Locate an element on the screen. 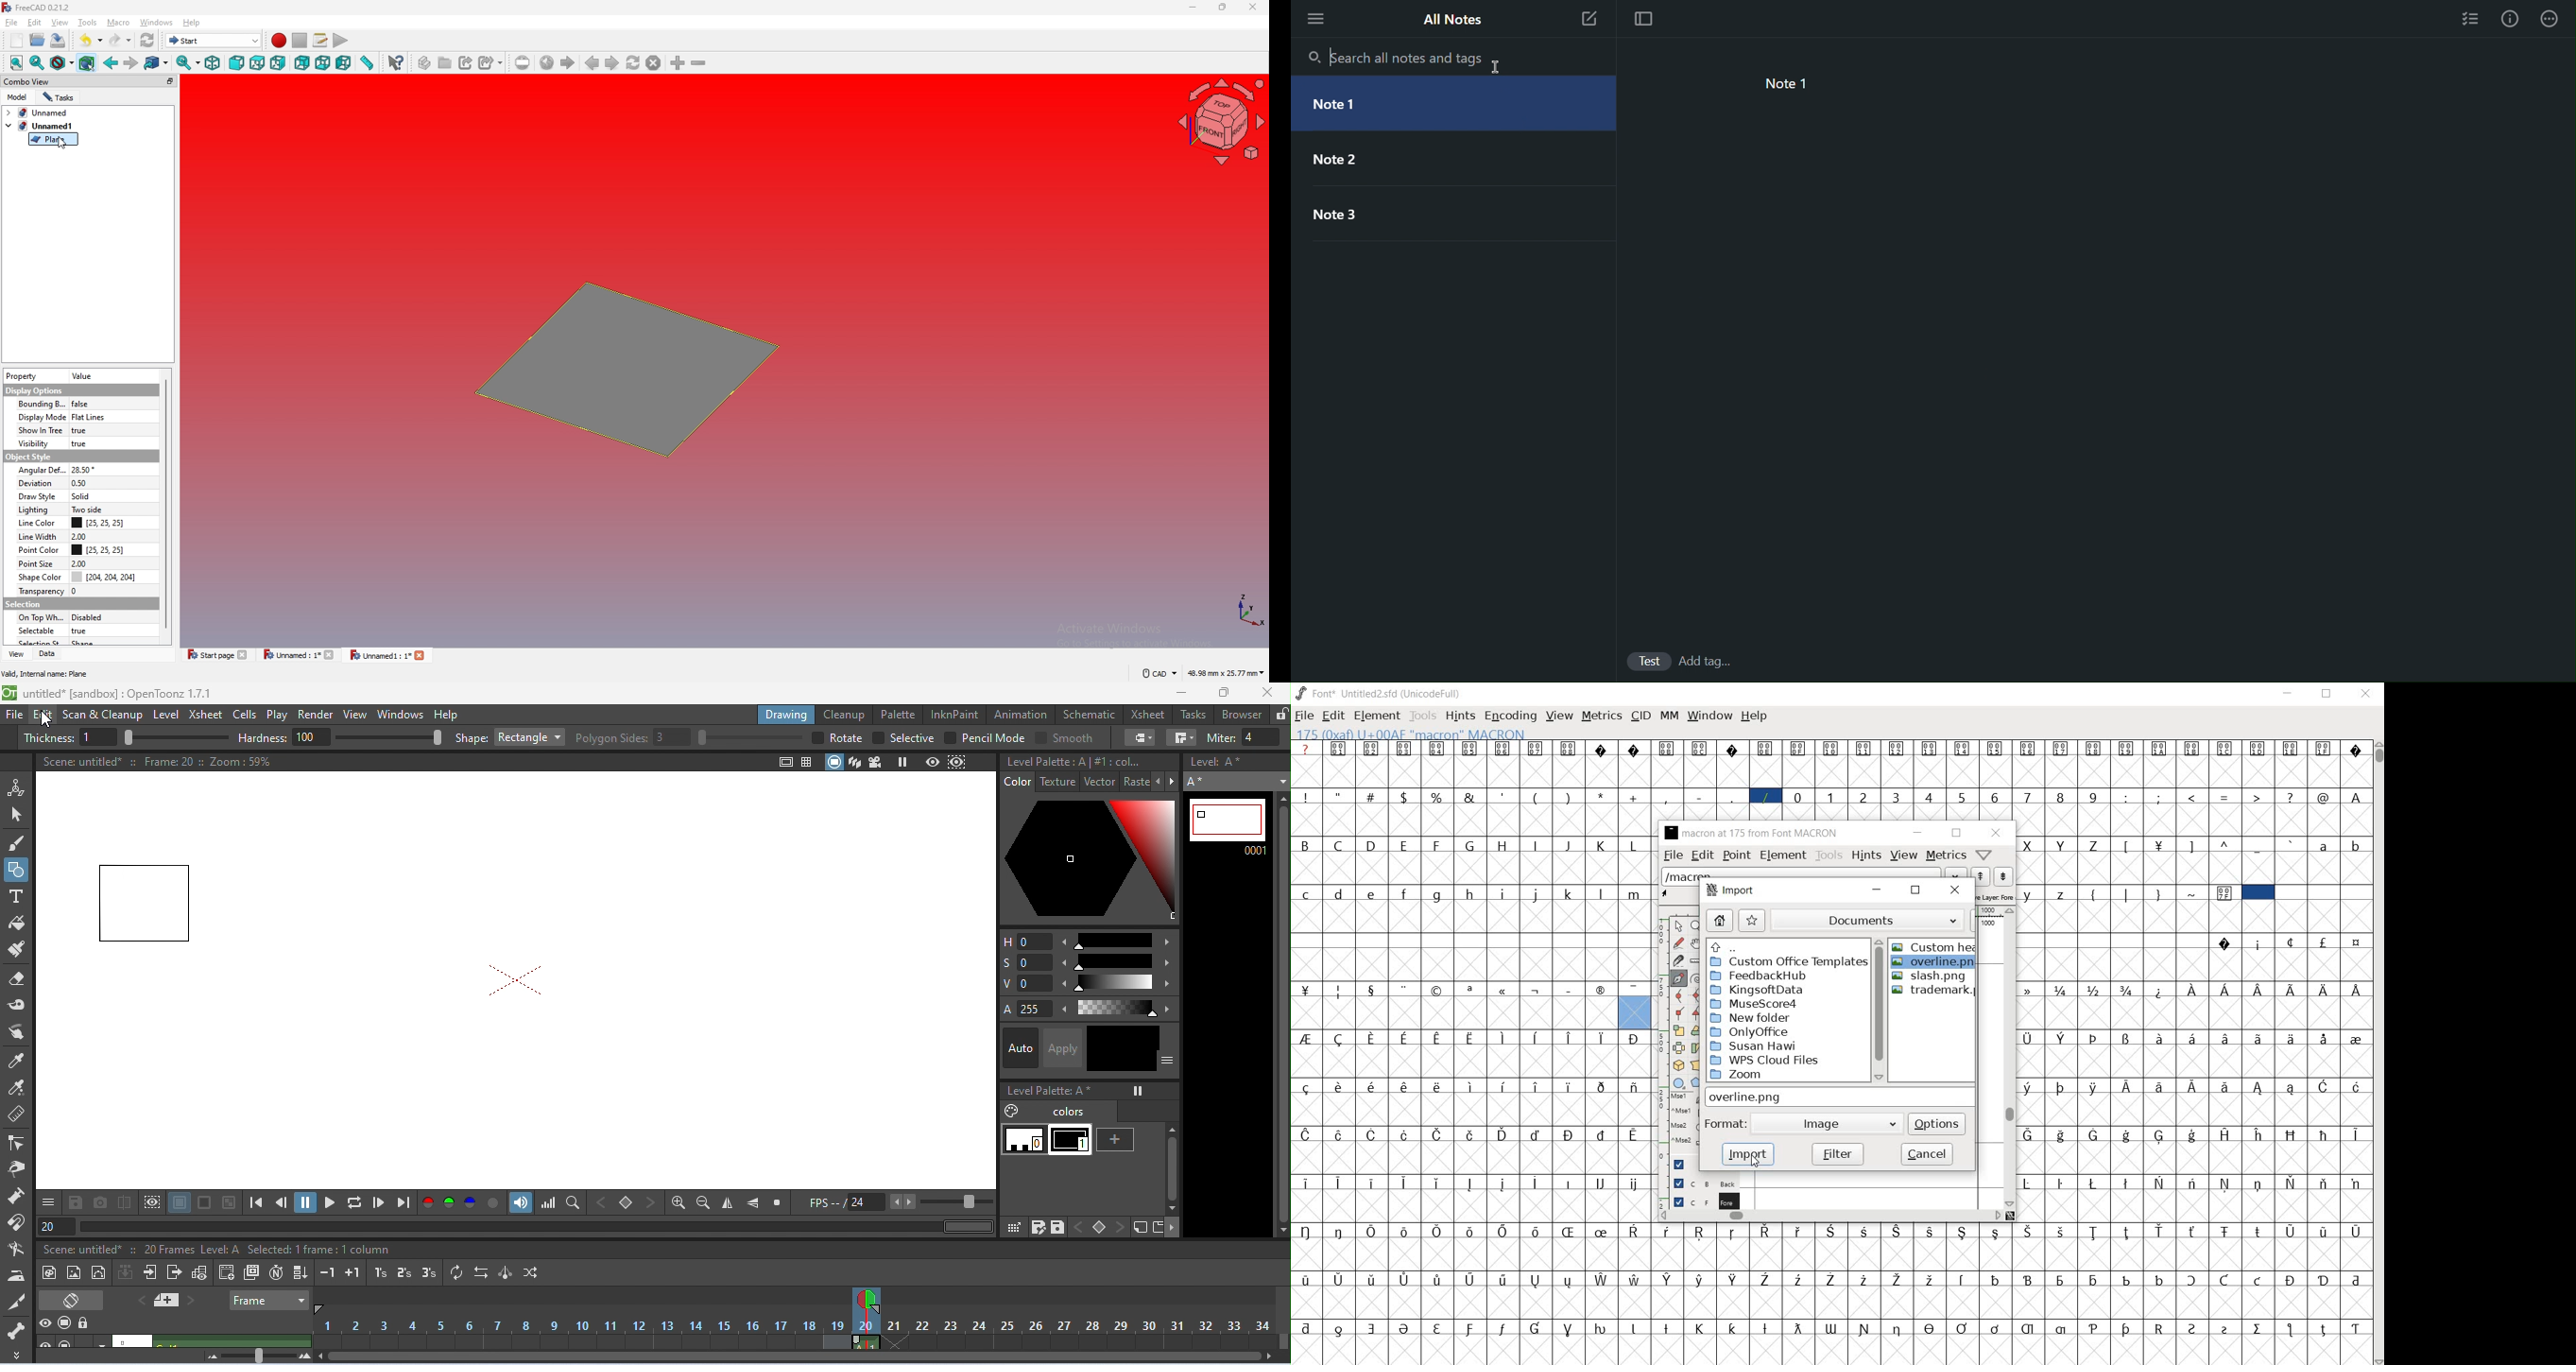  previous word is located at coordinates (1982, 878).